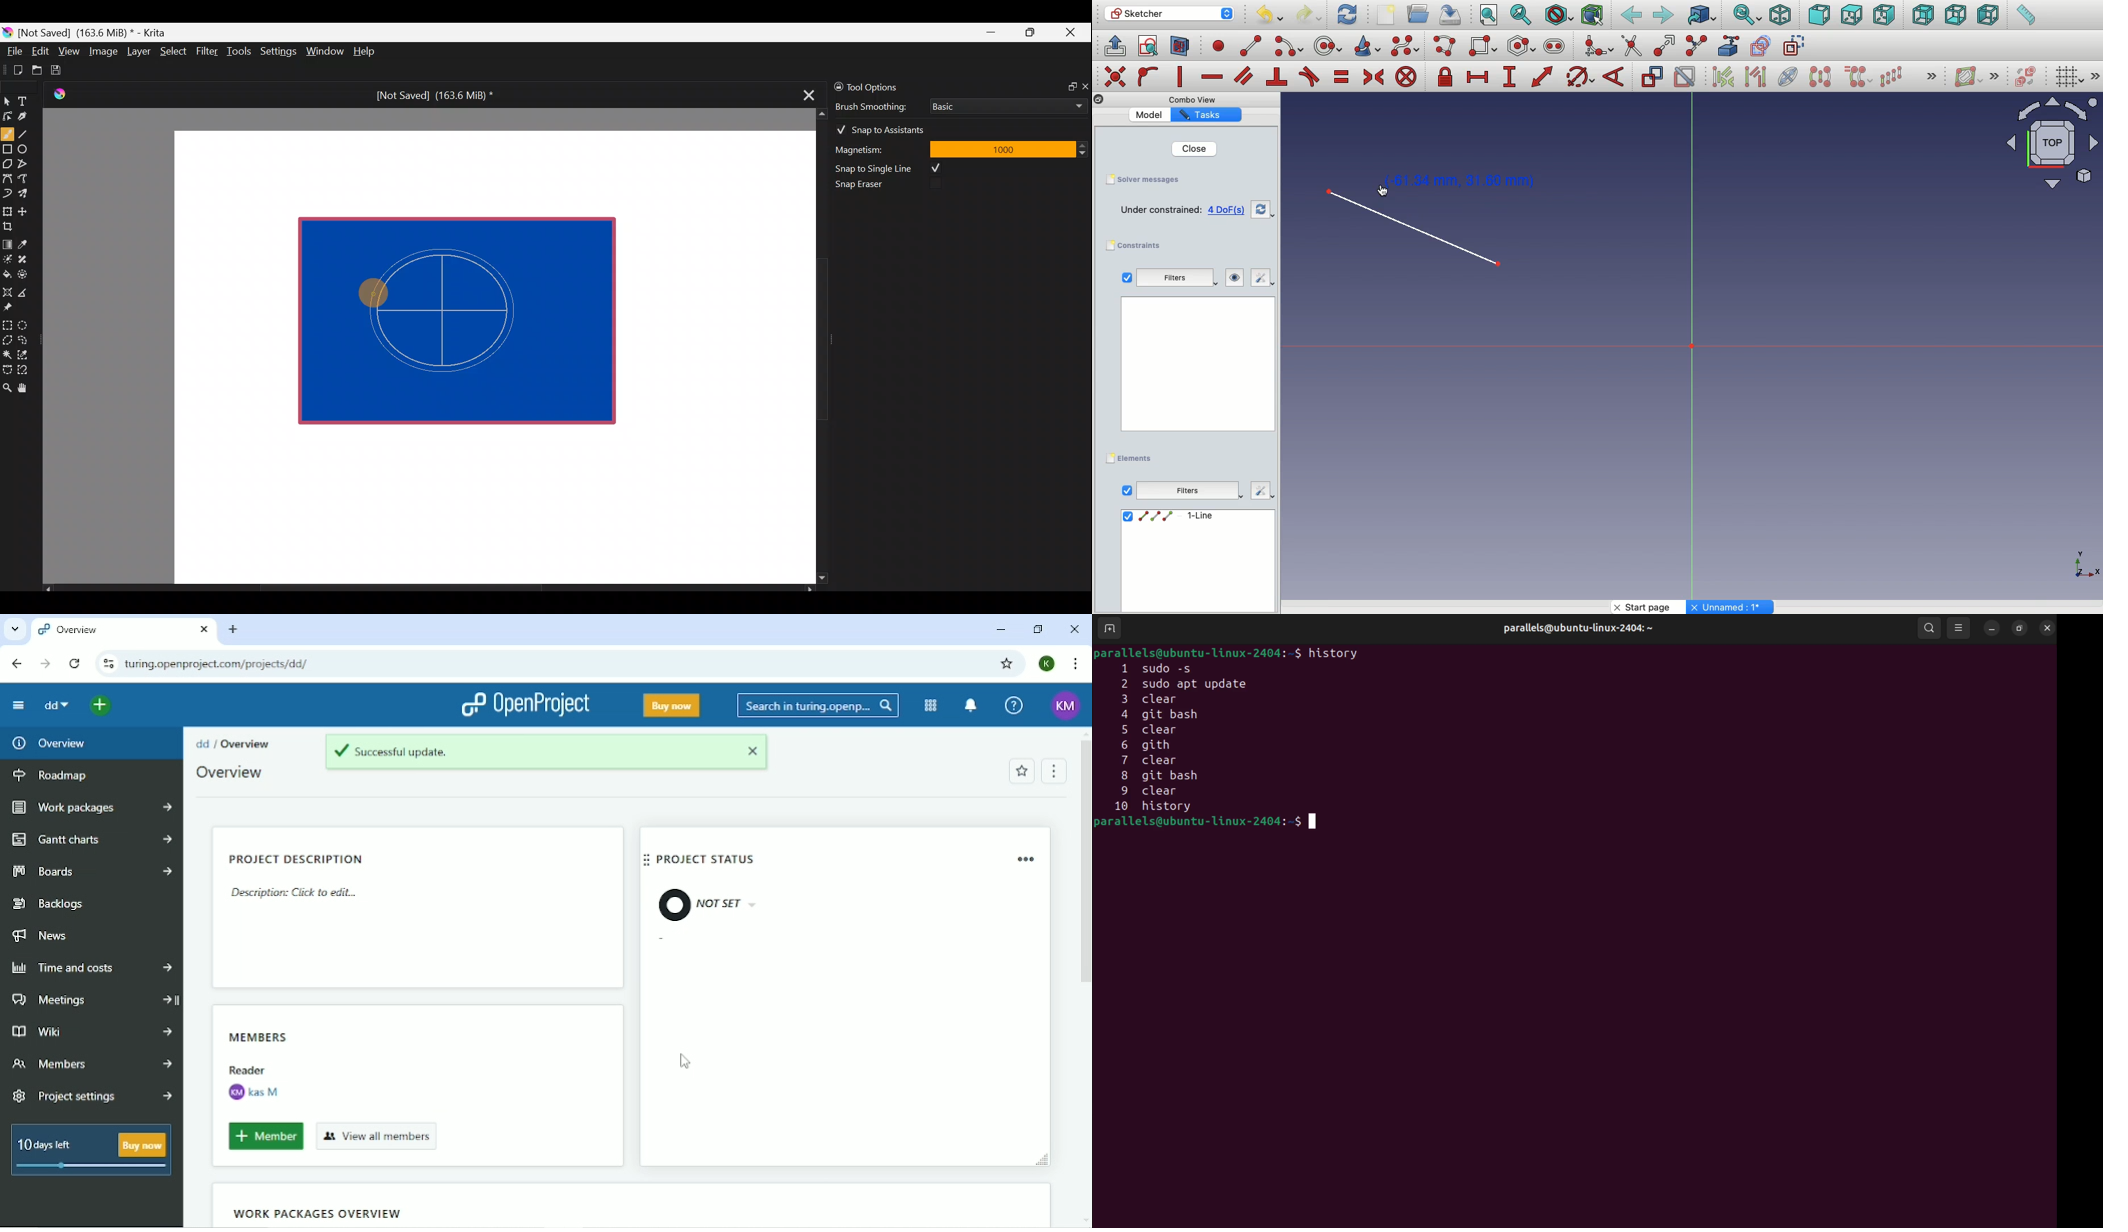  What do you see at coordinates (883, 87) in the screenshot?
I see `Tool options` at bounding box center [883, 87].